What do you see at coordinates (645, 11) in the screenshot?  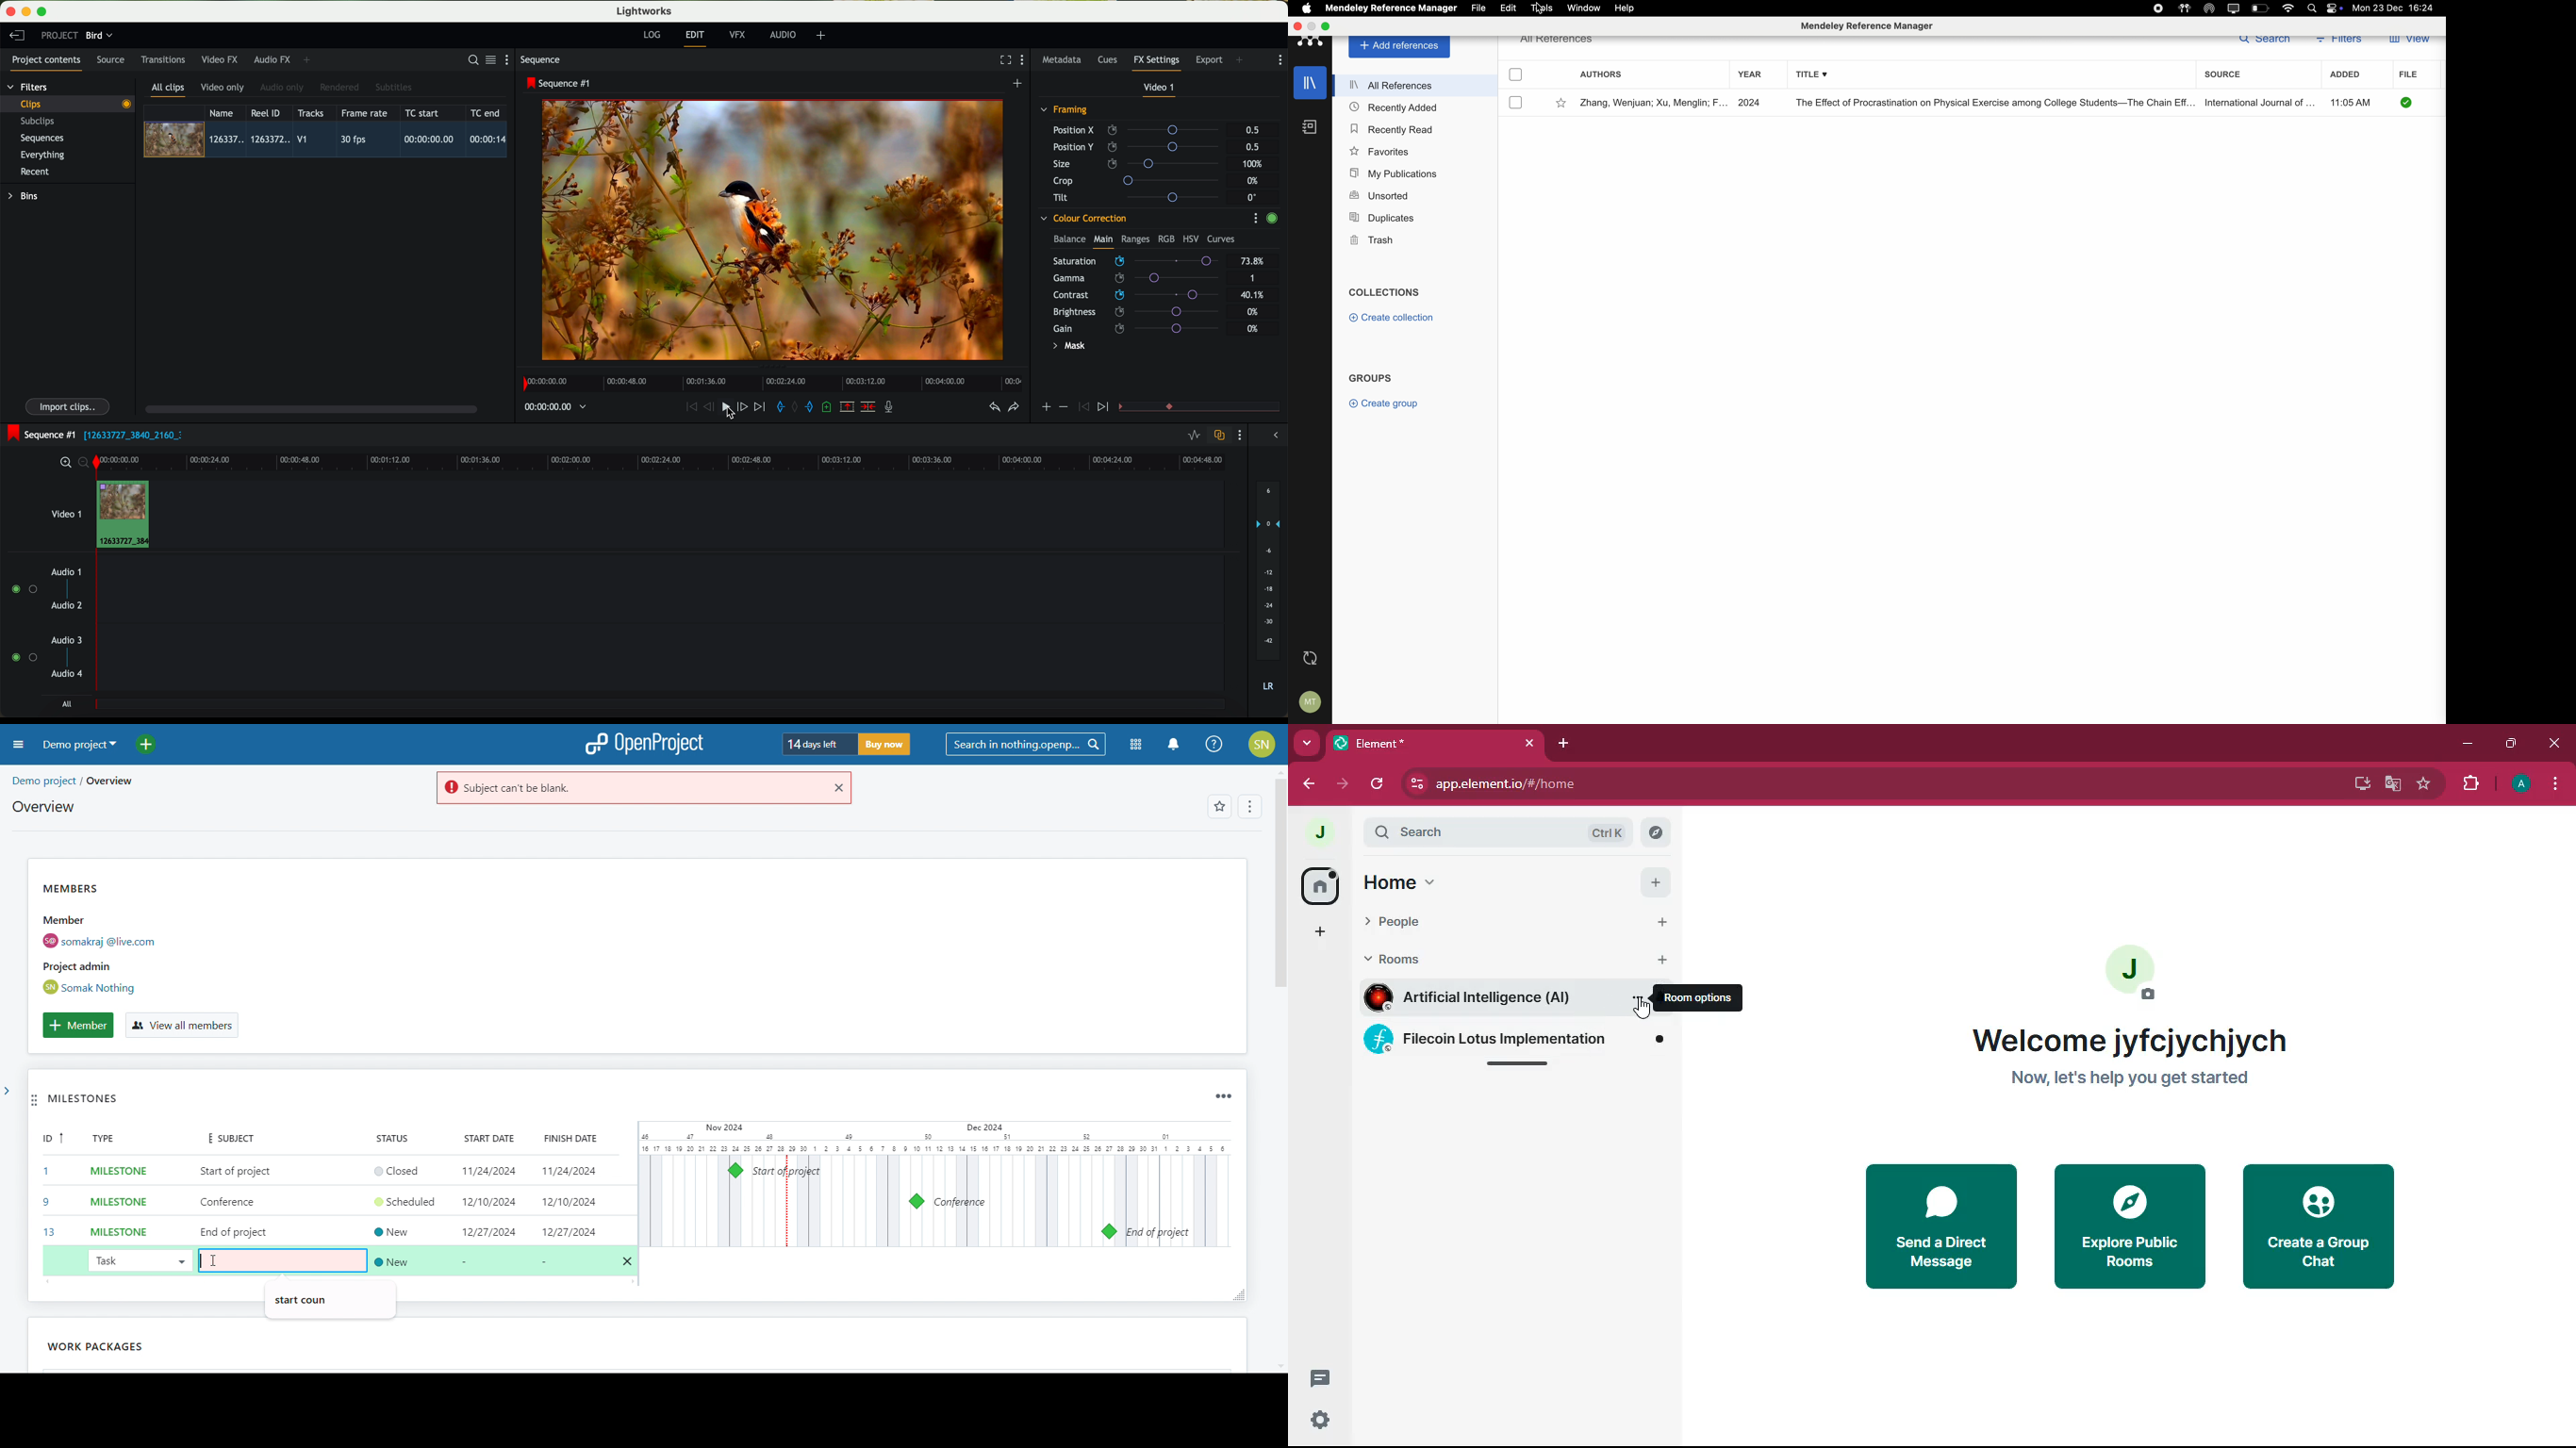 I see `Lightworks` at bounding box center [645, 11].